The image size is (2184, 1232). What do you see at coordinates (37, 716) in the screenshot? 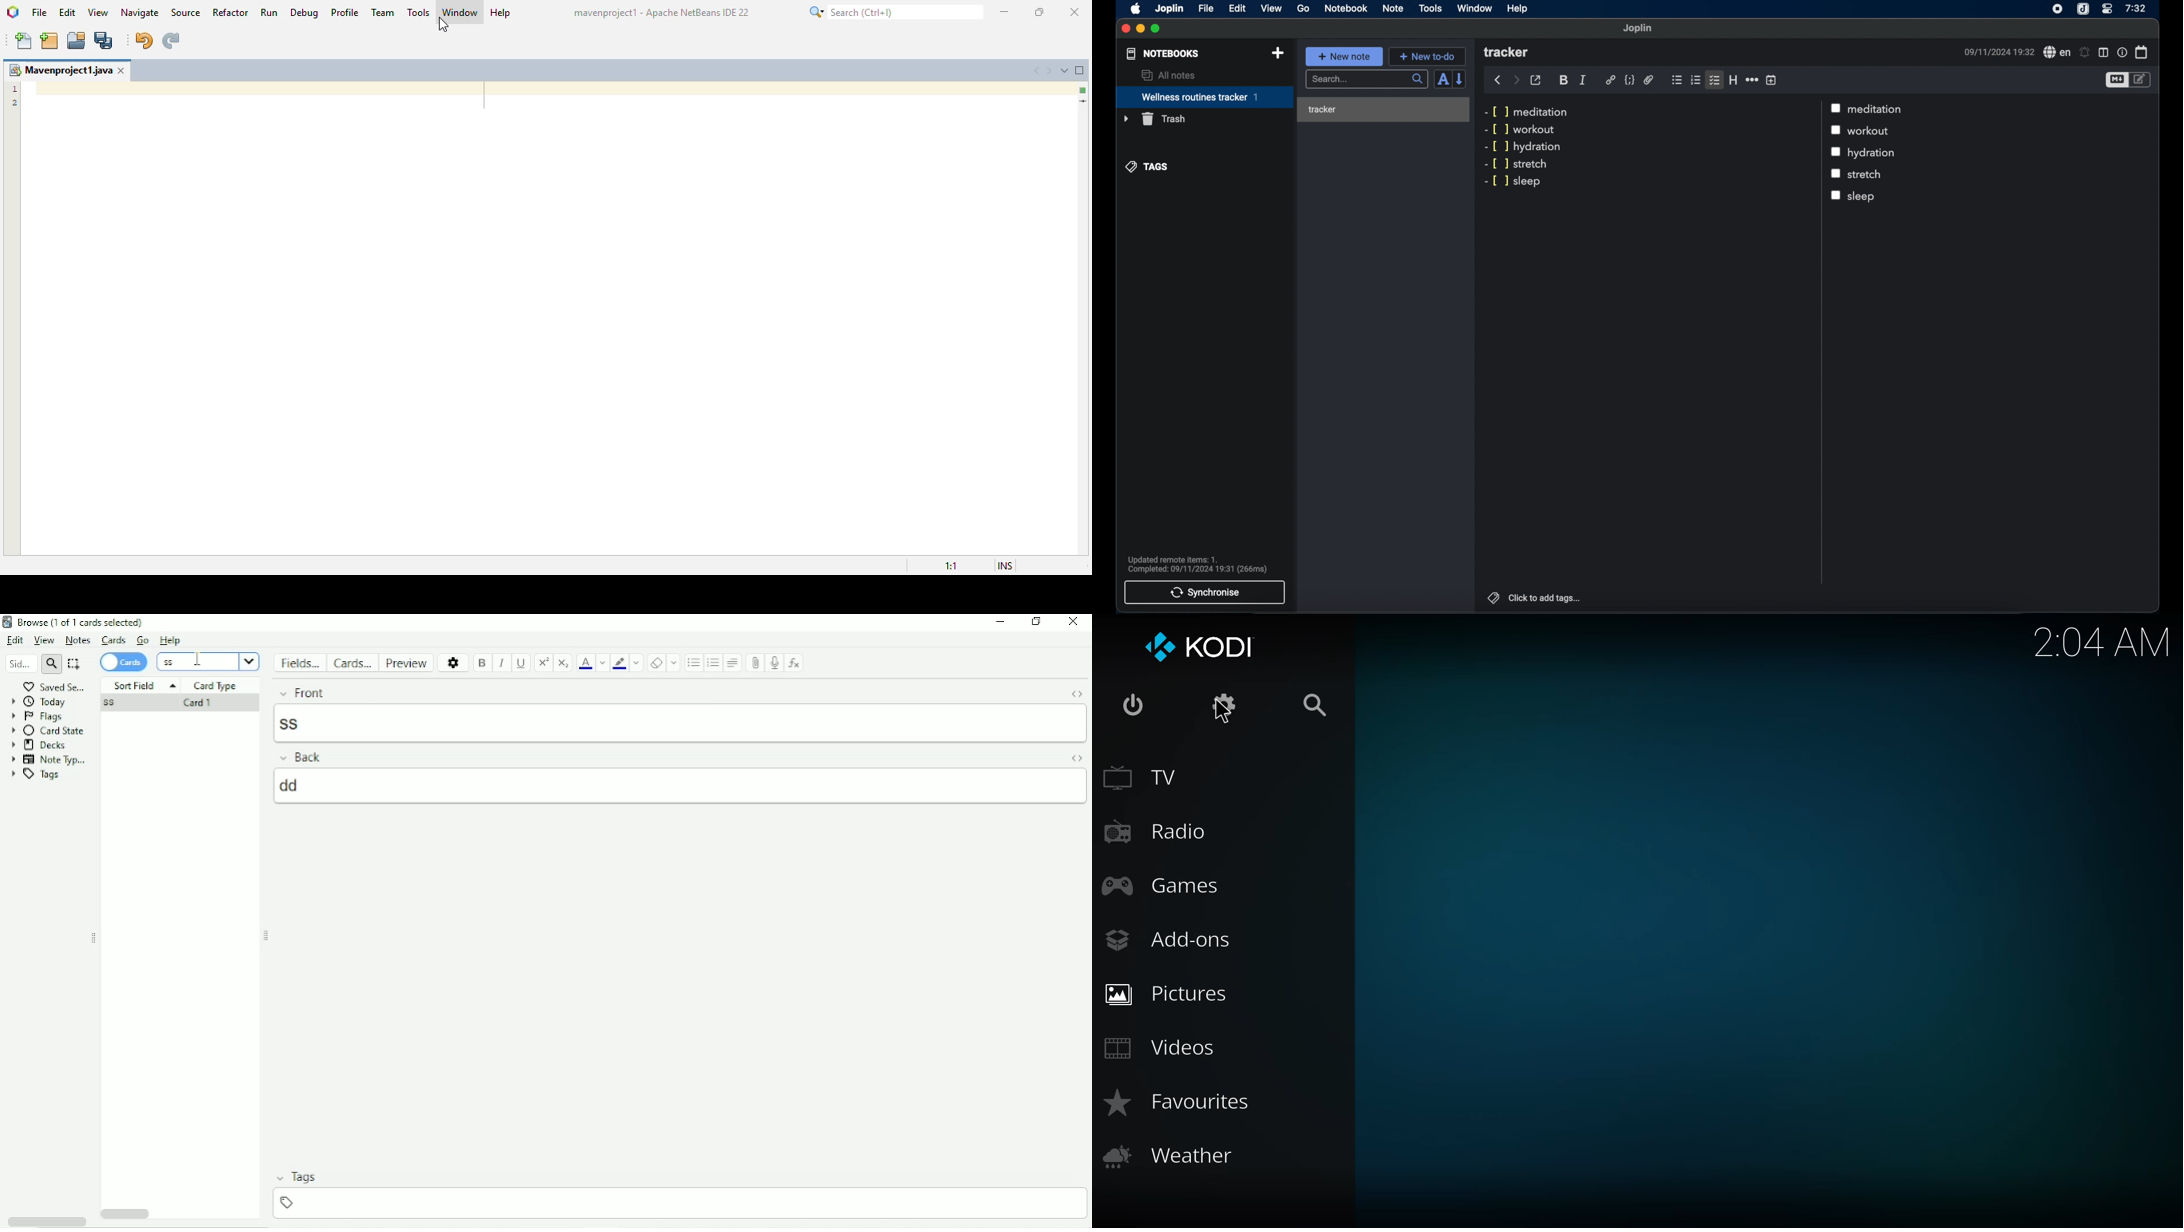
I see `Flags` at bounding box center [37, 716].